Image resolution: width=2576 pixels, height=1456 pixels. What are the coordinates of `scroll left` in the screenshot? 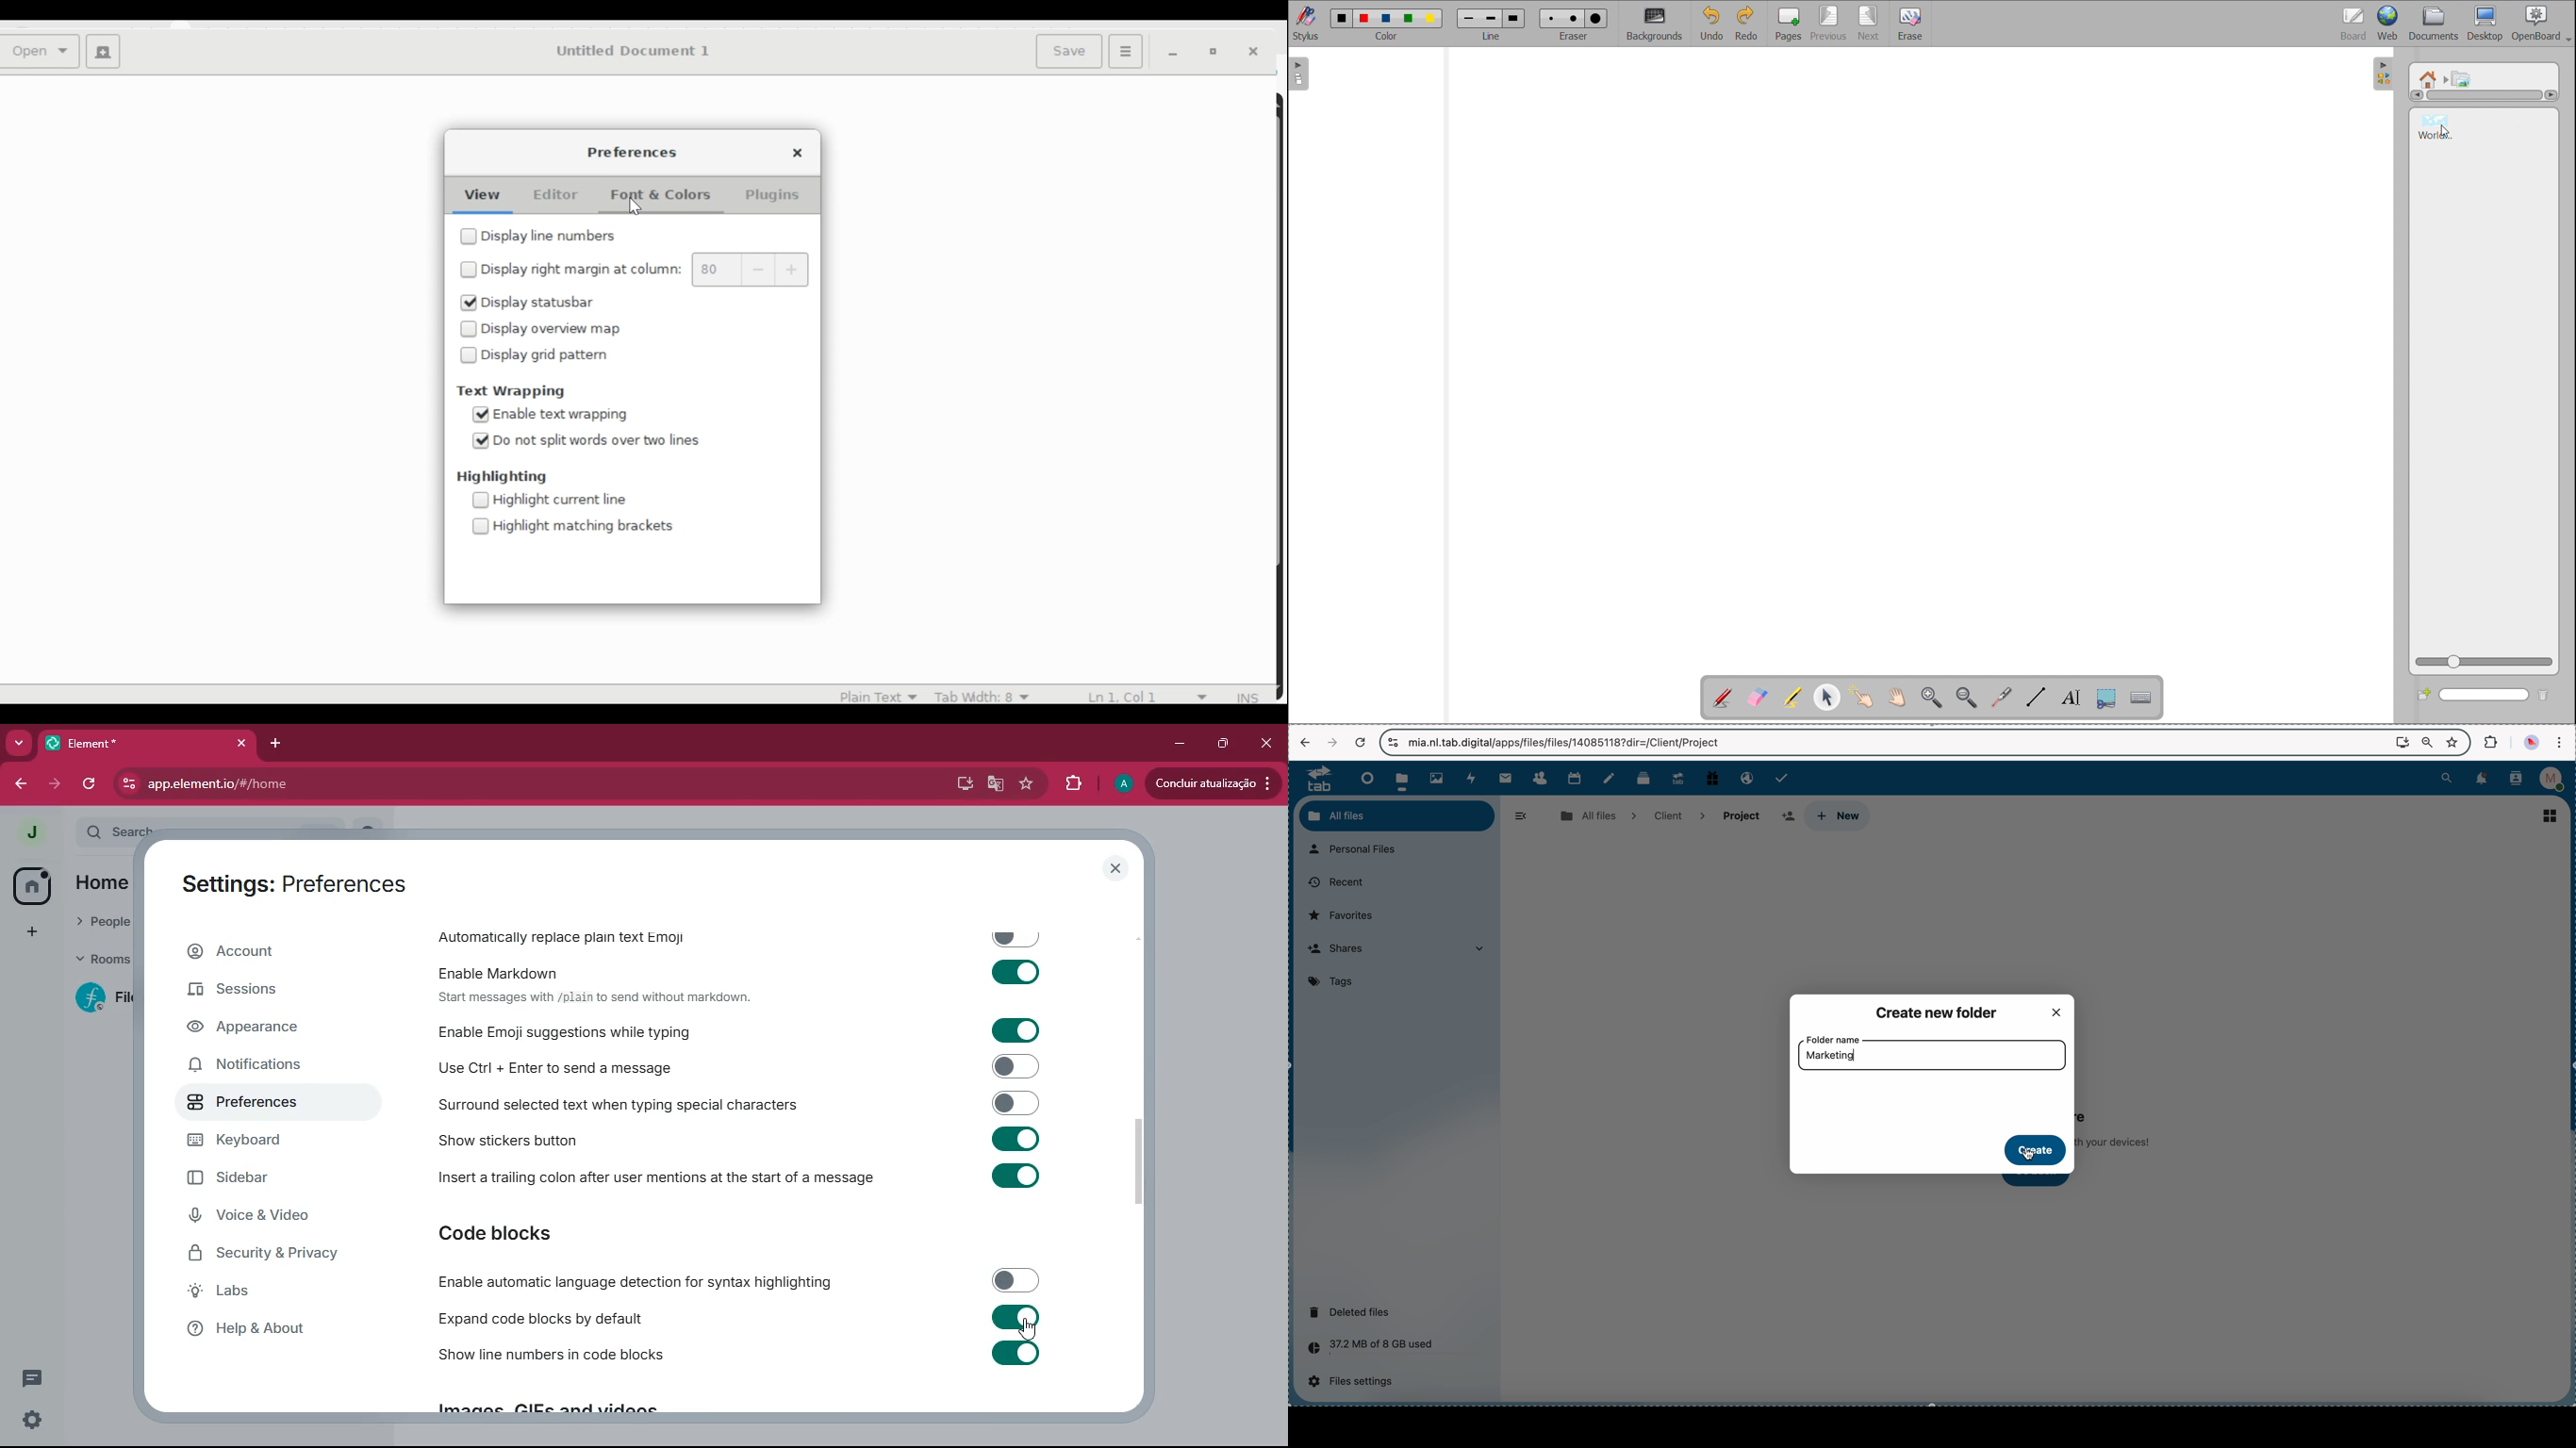 It's located at (2416, 95).